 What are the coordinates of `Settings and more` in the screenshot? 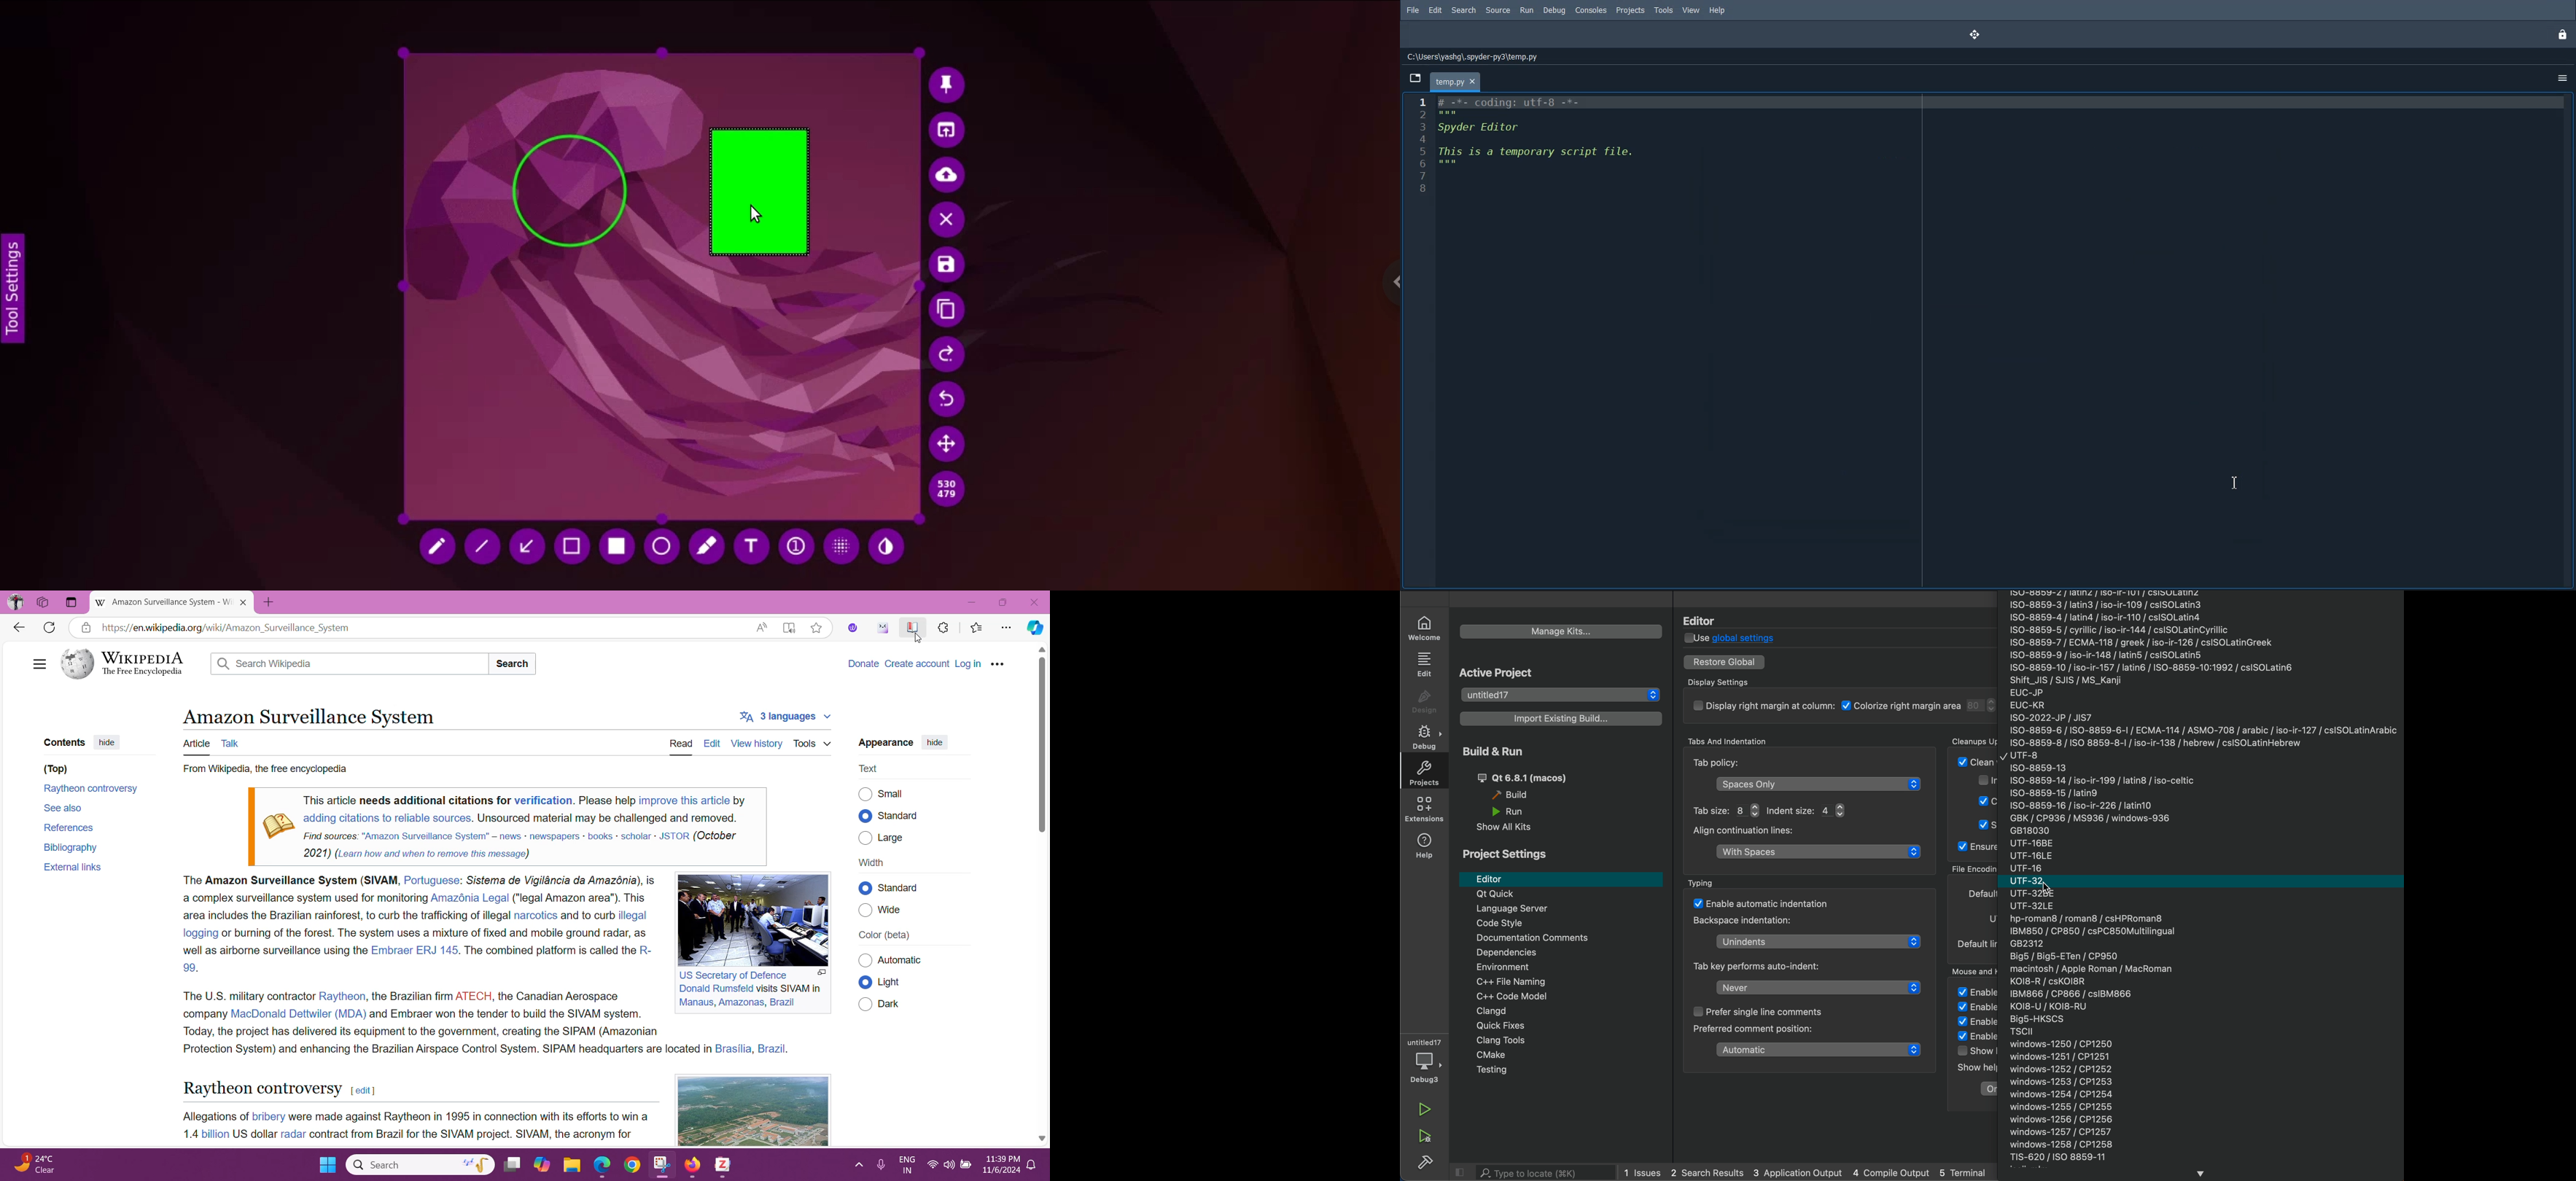 It's located at (1007, 628).